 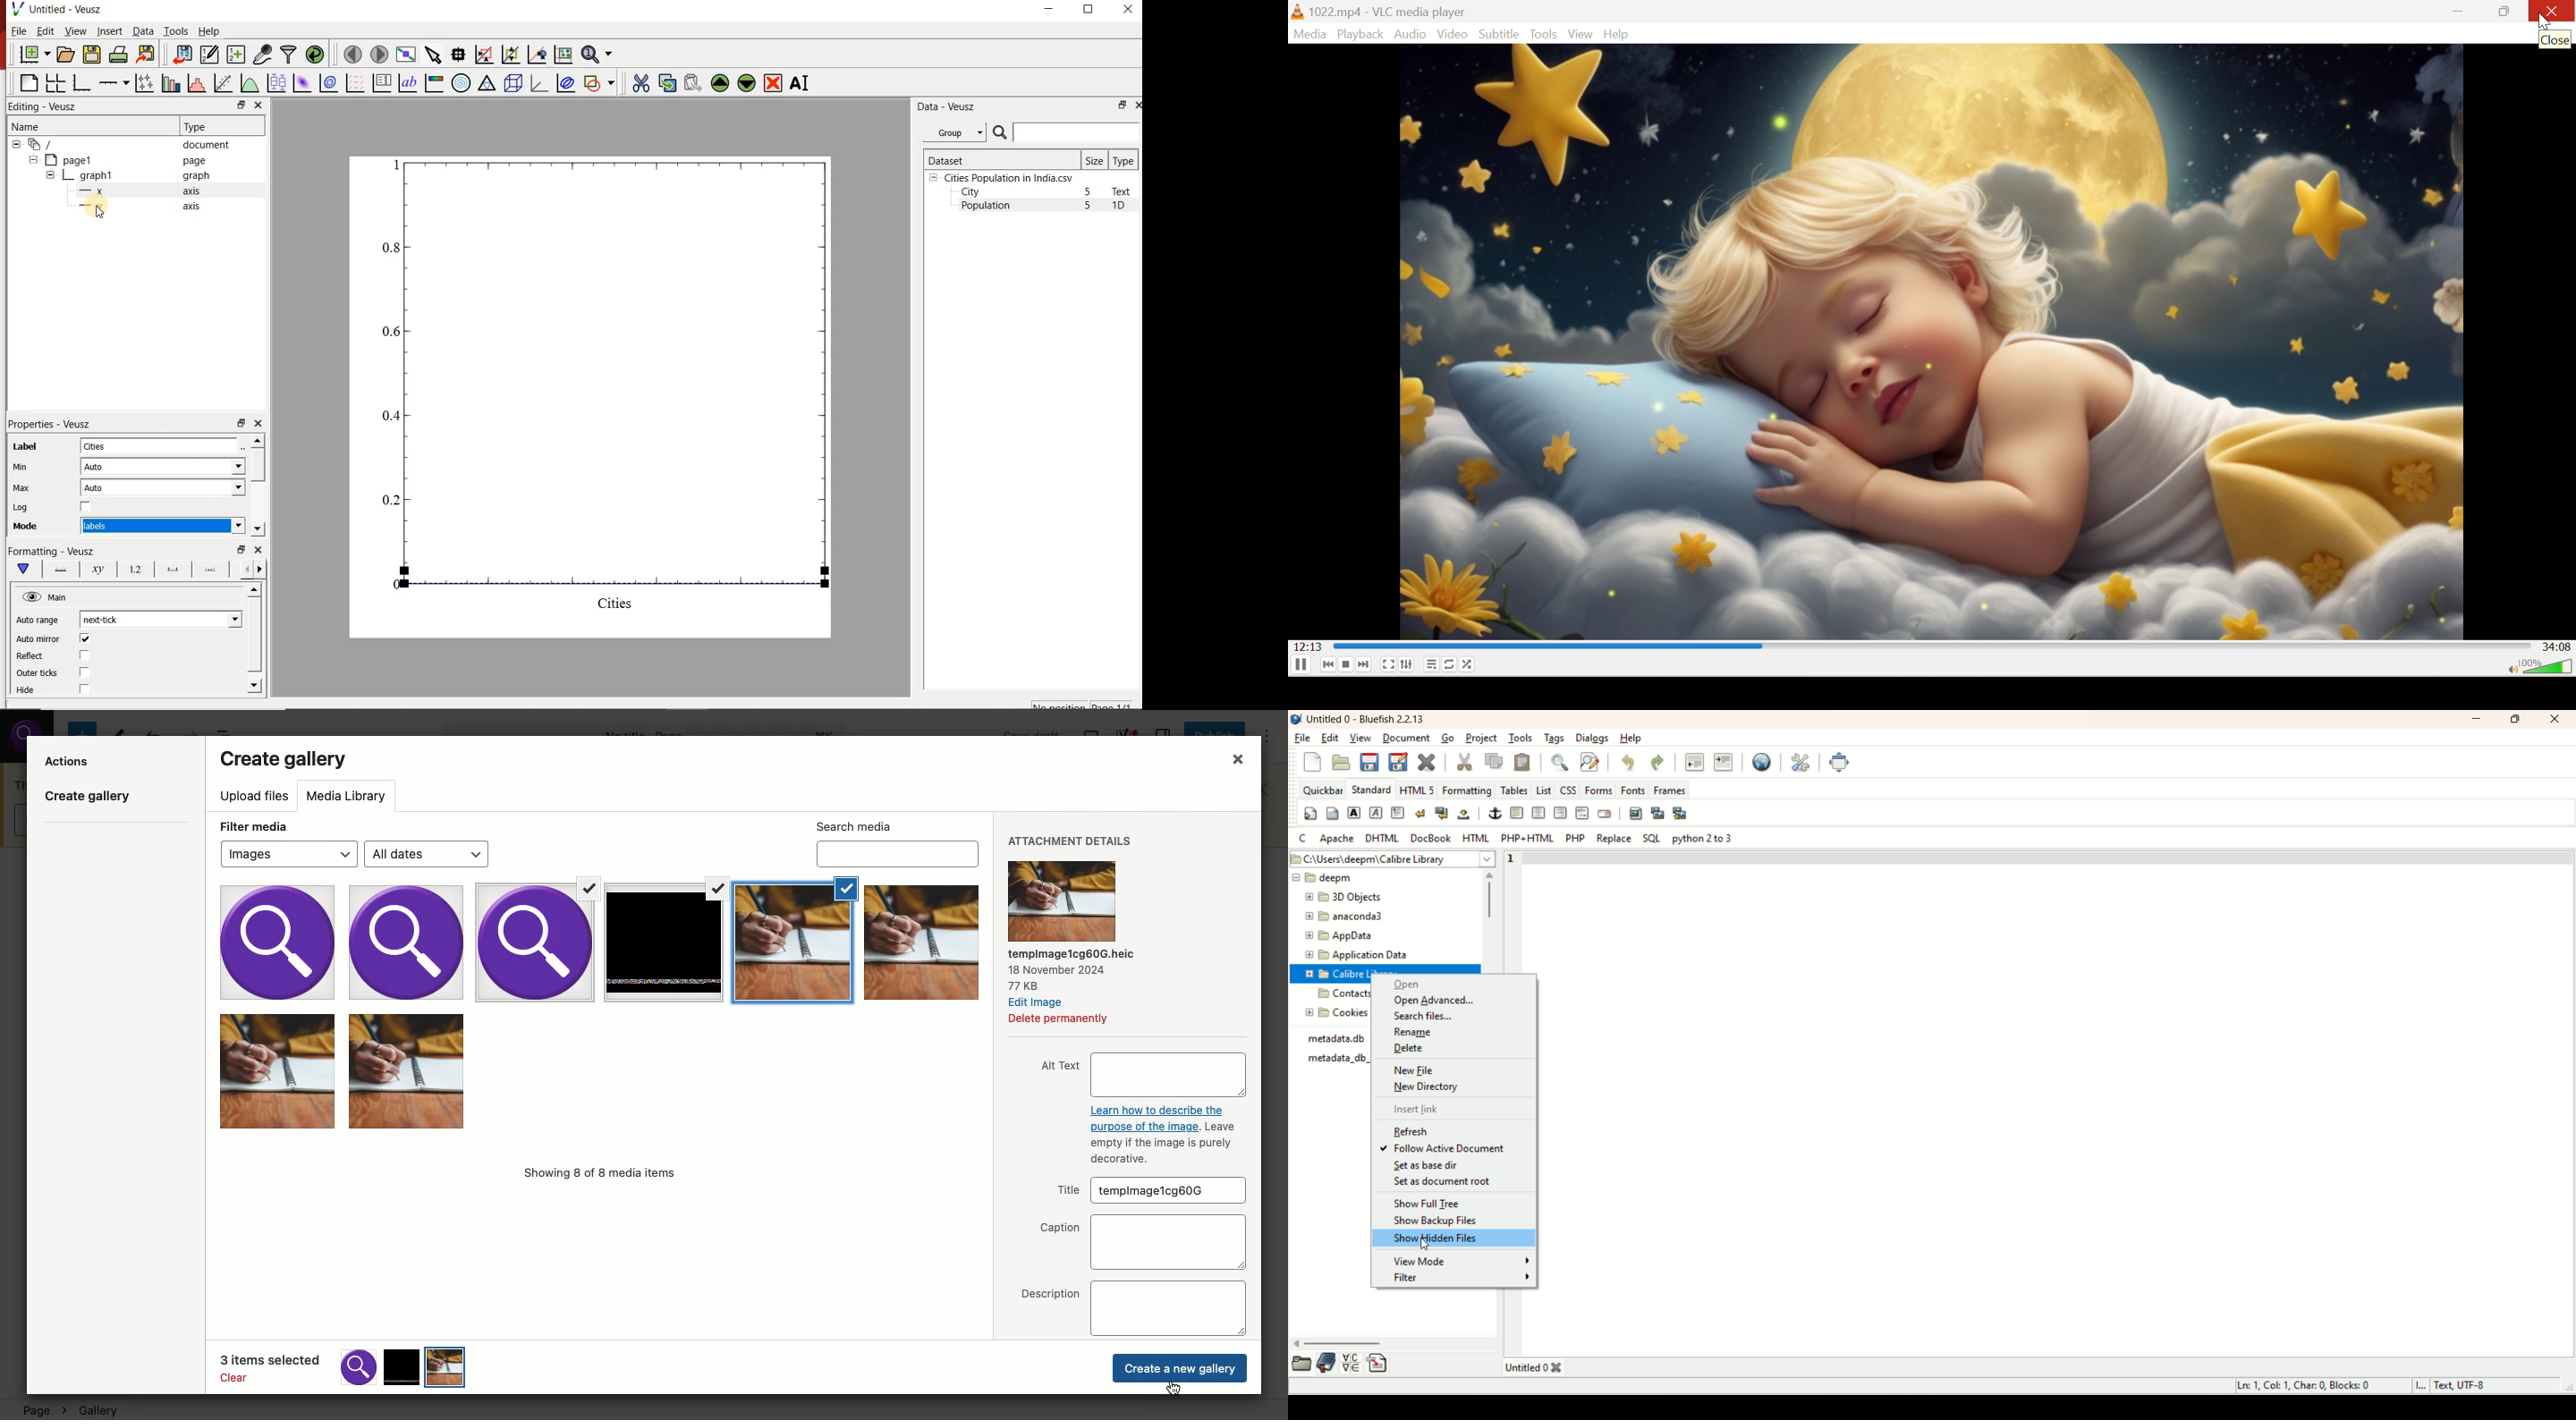 I want to click on insert special character, so click(x=1351, y=1364).